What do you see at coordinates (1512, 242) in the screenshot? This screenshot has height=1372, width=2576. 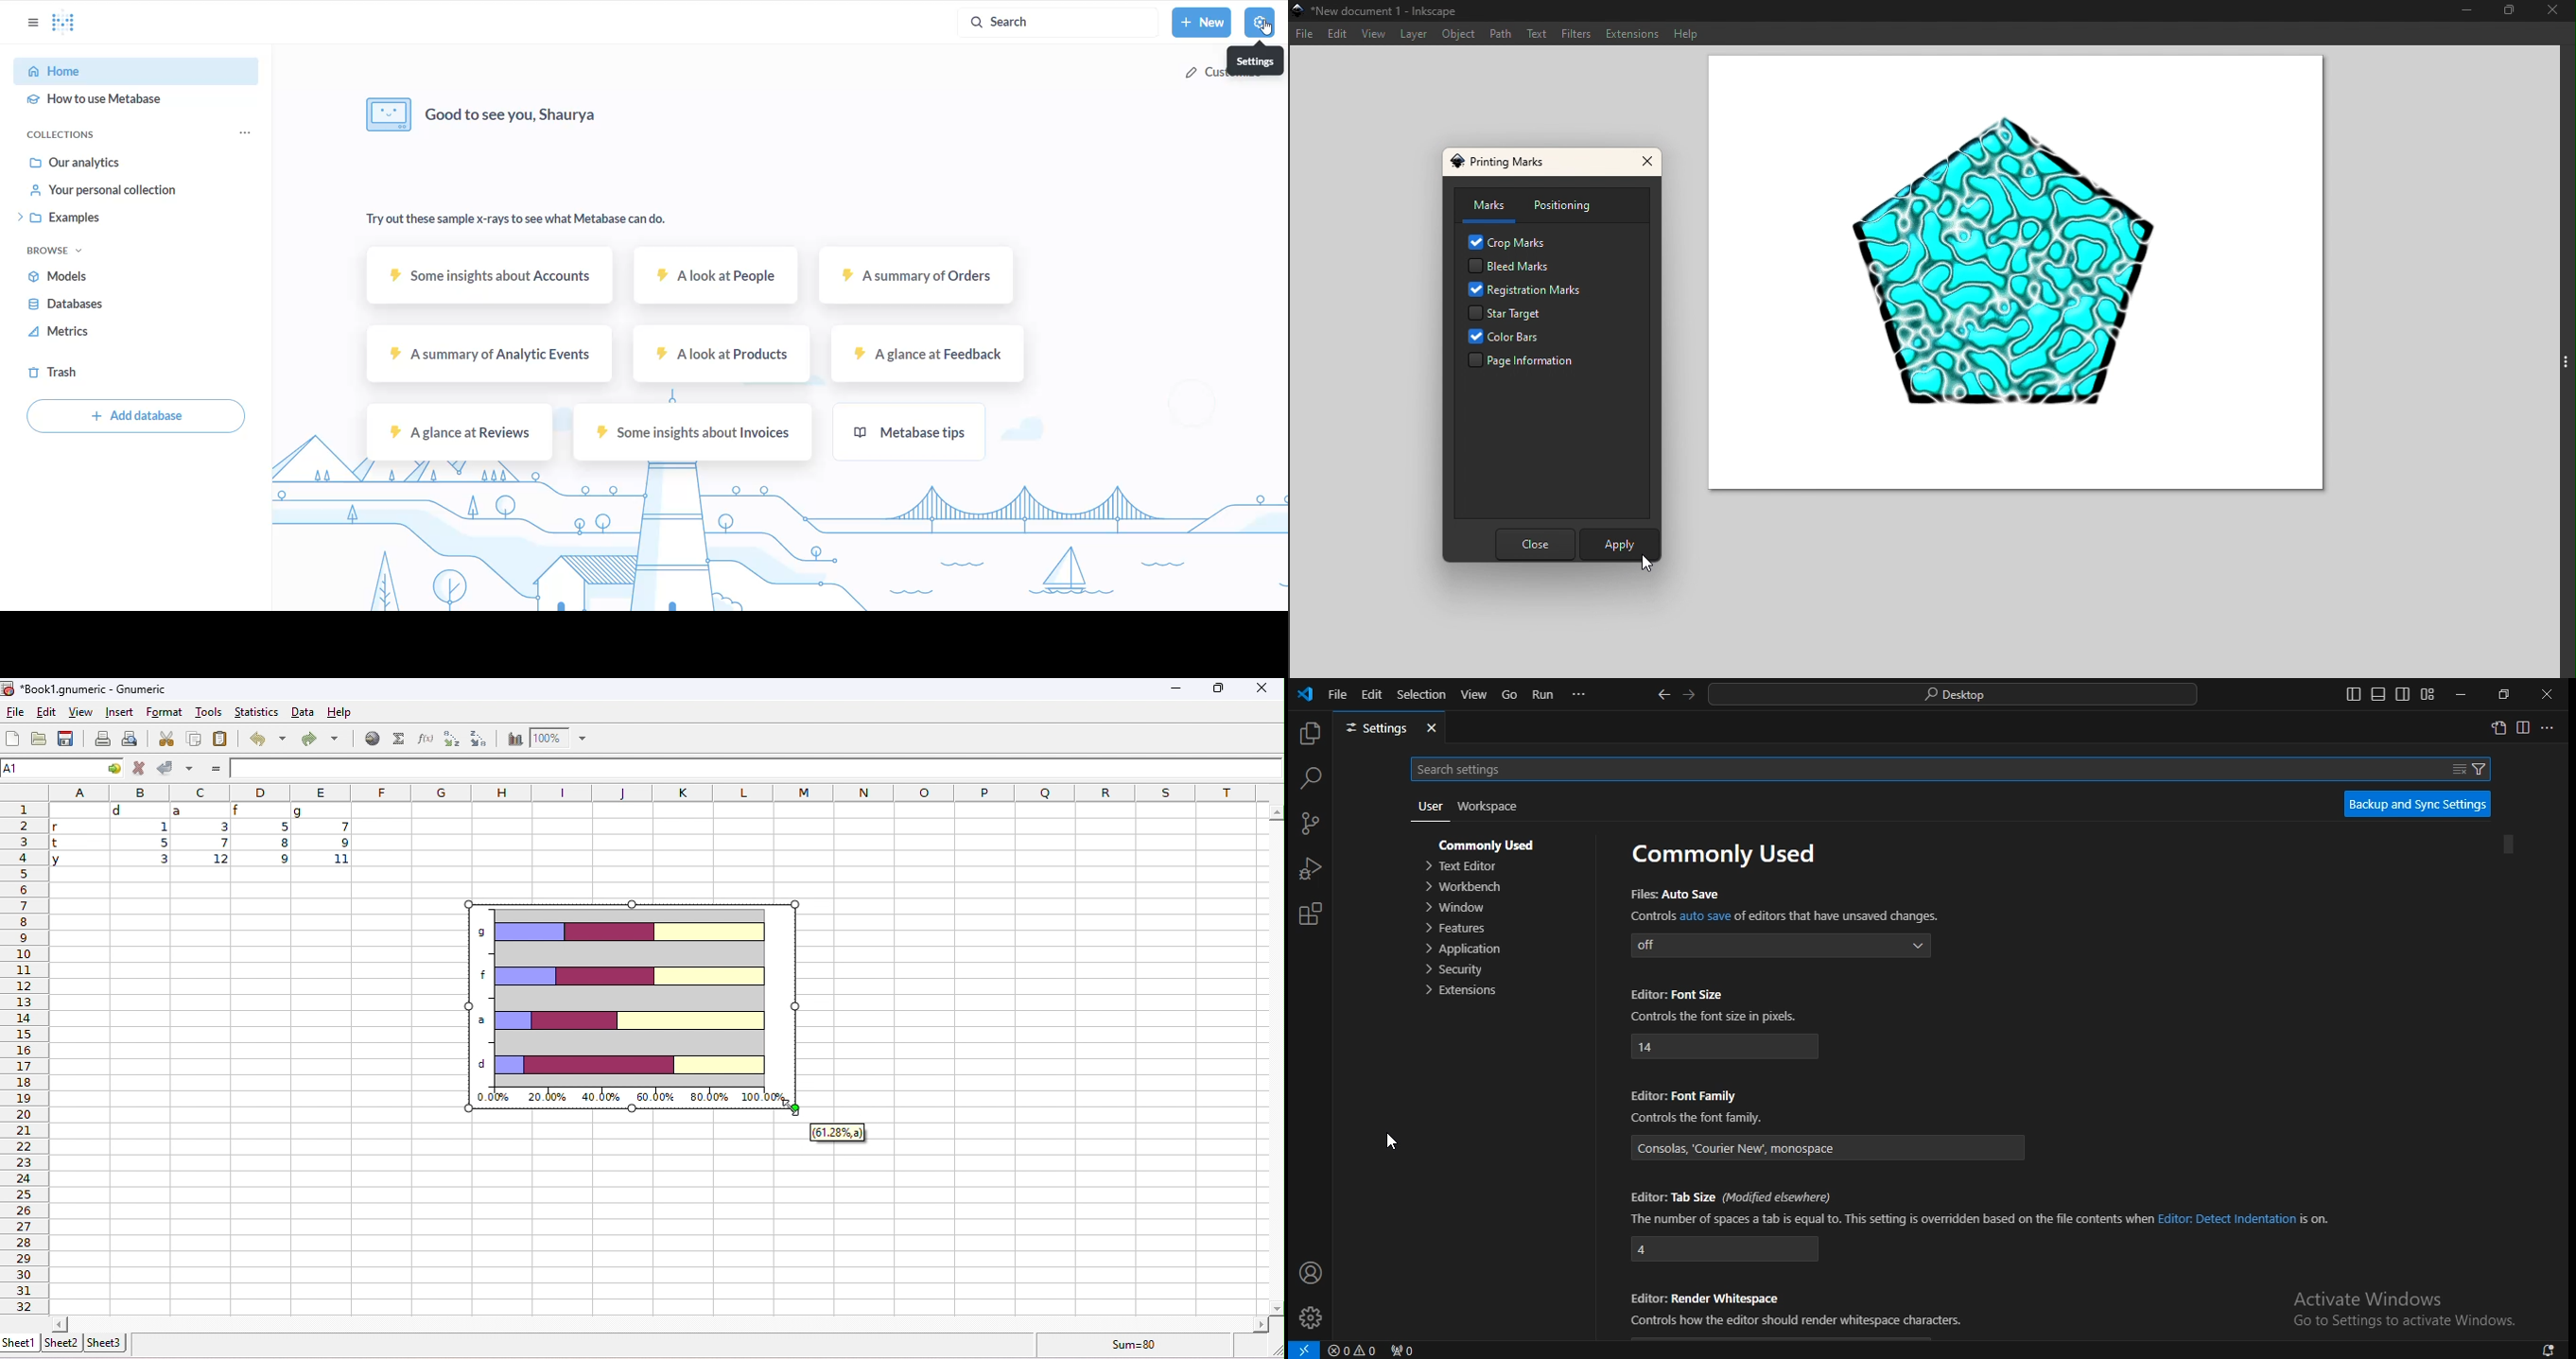 I see `Crop Marks` at bounding box center [1512, 242].